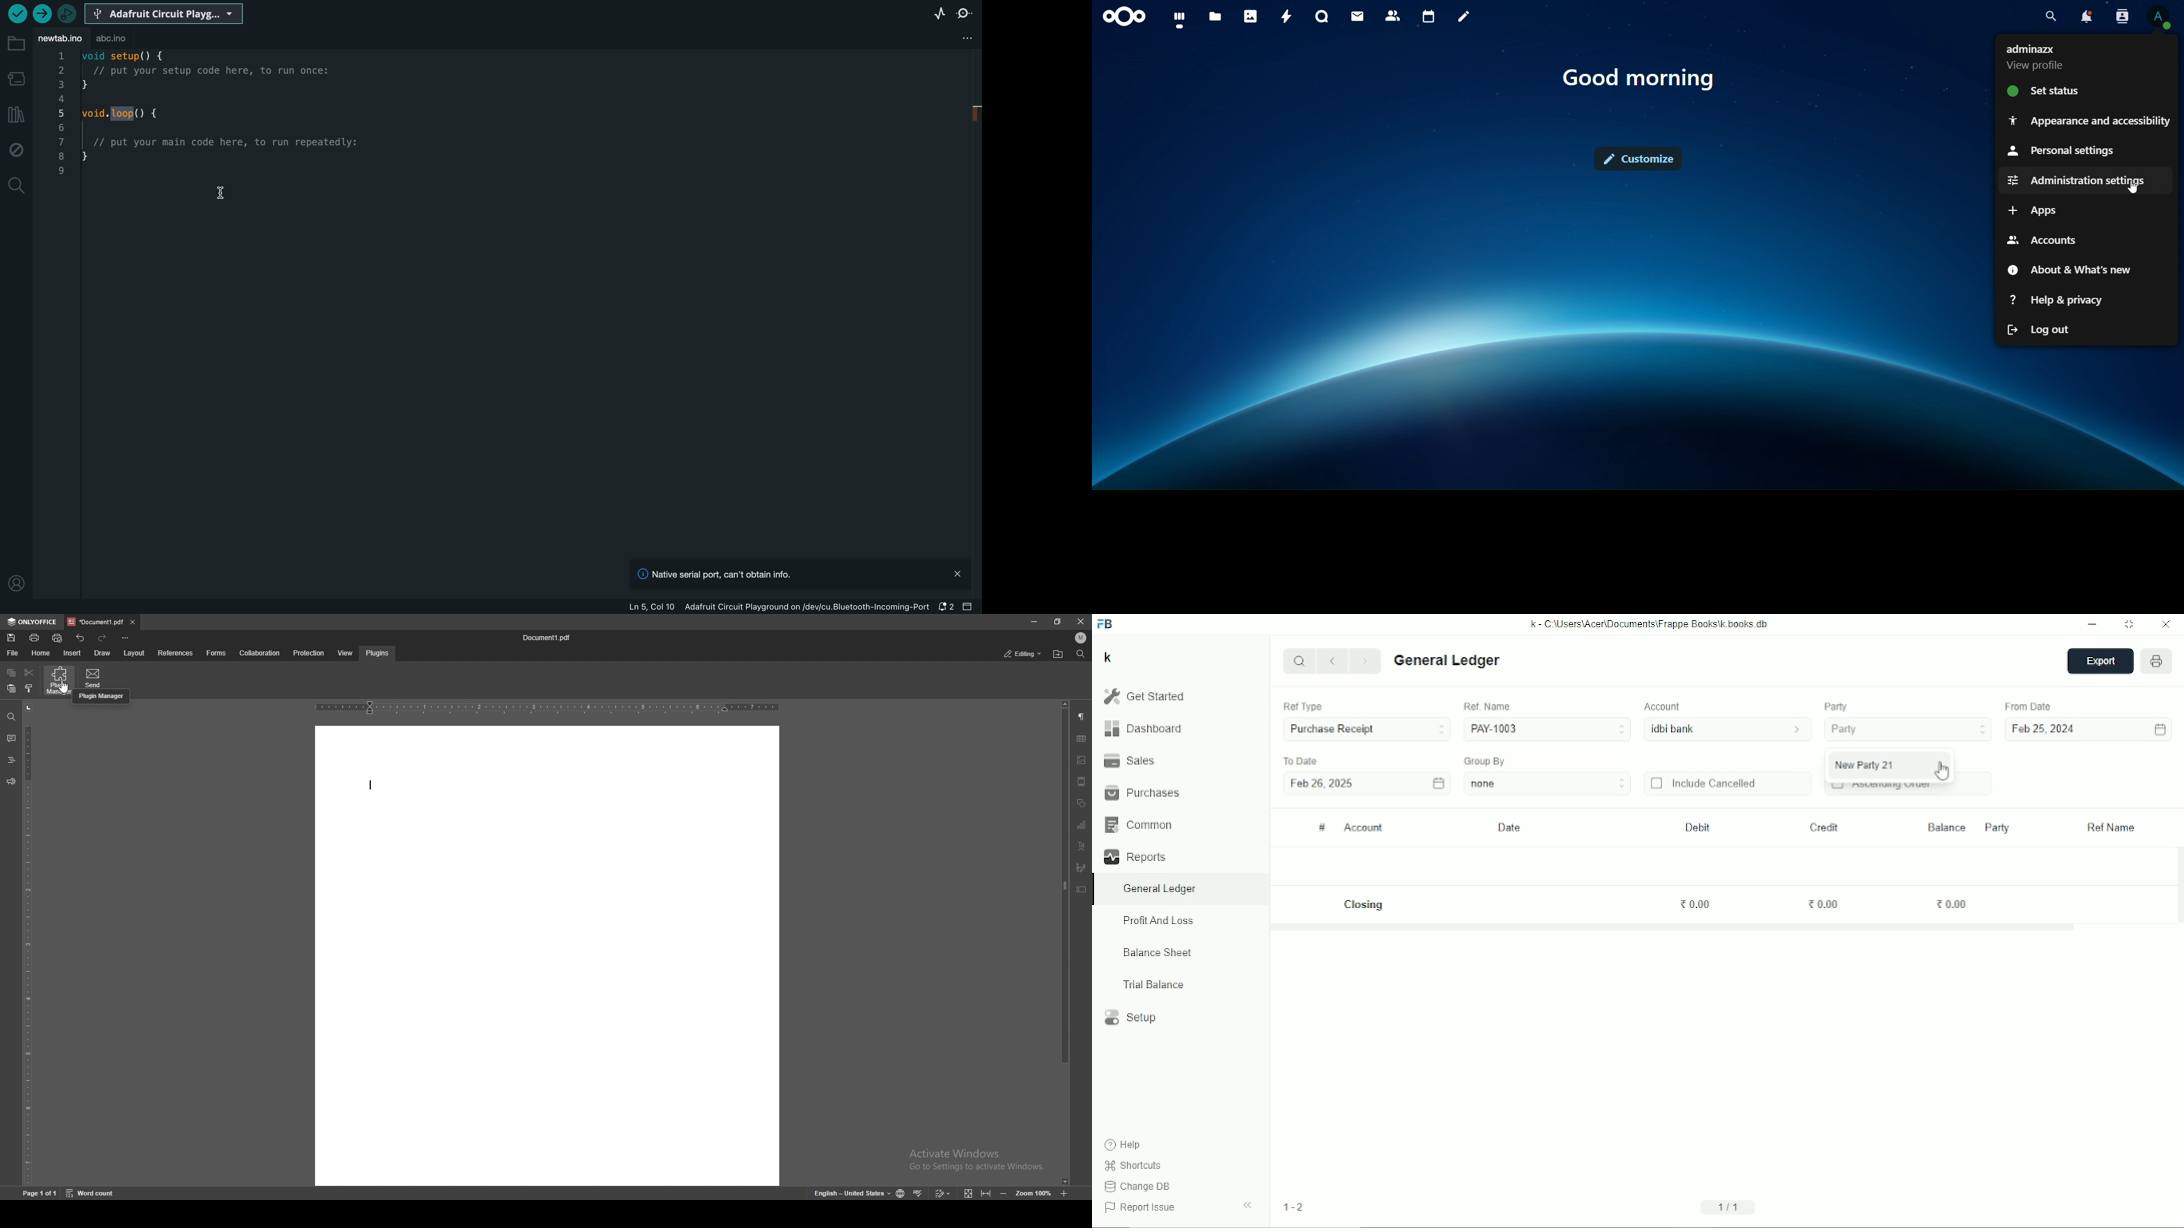 Image resolution: width=2184 pixels, height=1232 pixels. I want to click on none, so click(1548, 783).